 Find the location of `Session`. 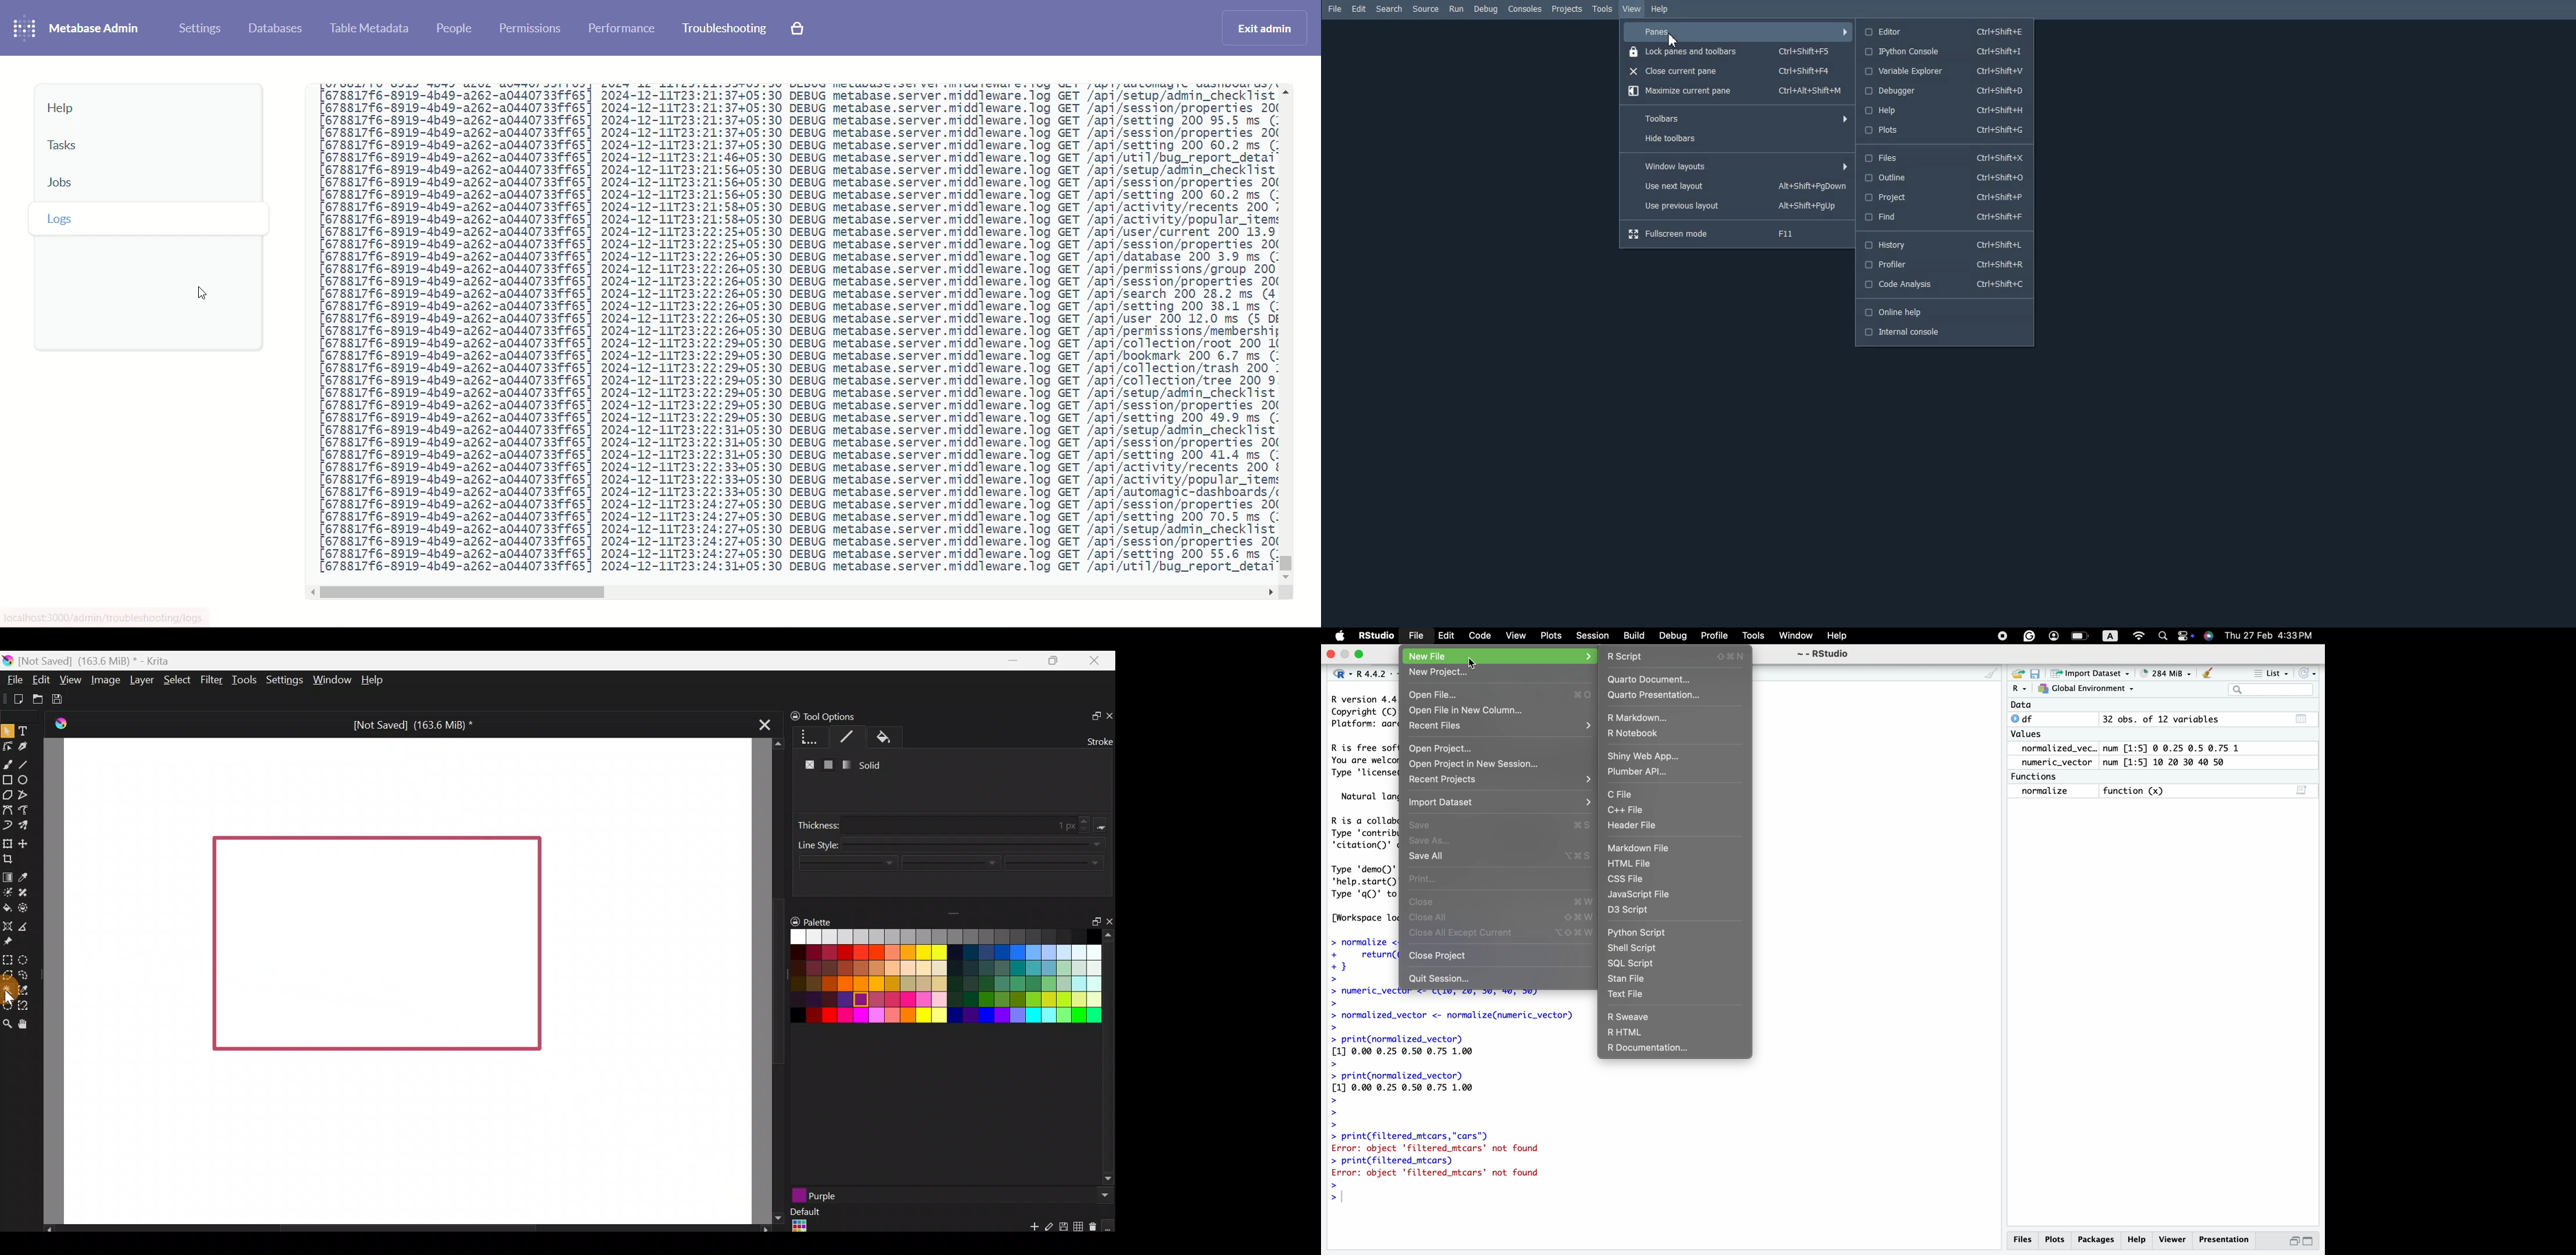

Session is located at coordinates (1594, 636).